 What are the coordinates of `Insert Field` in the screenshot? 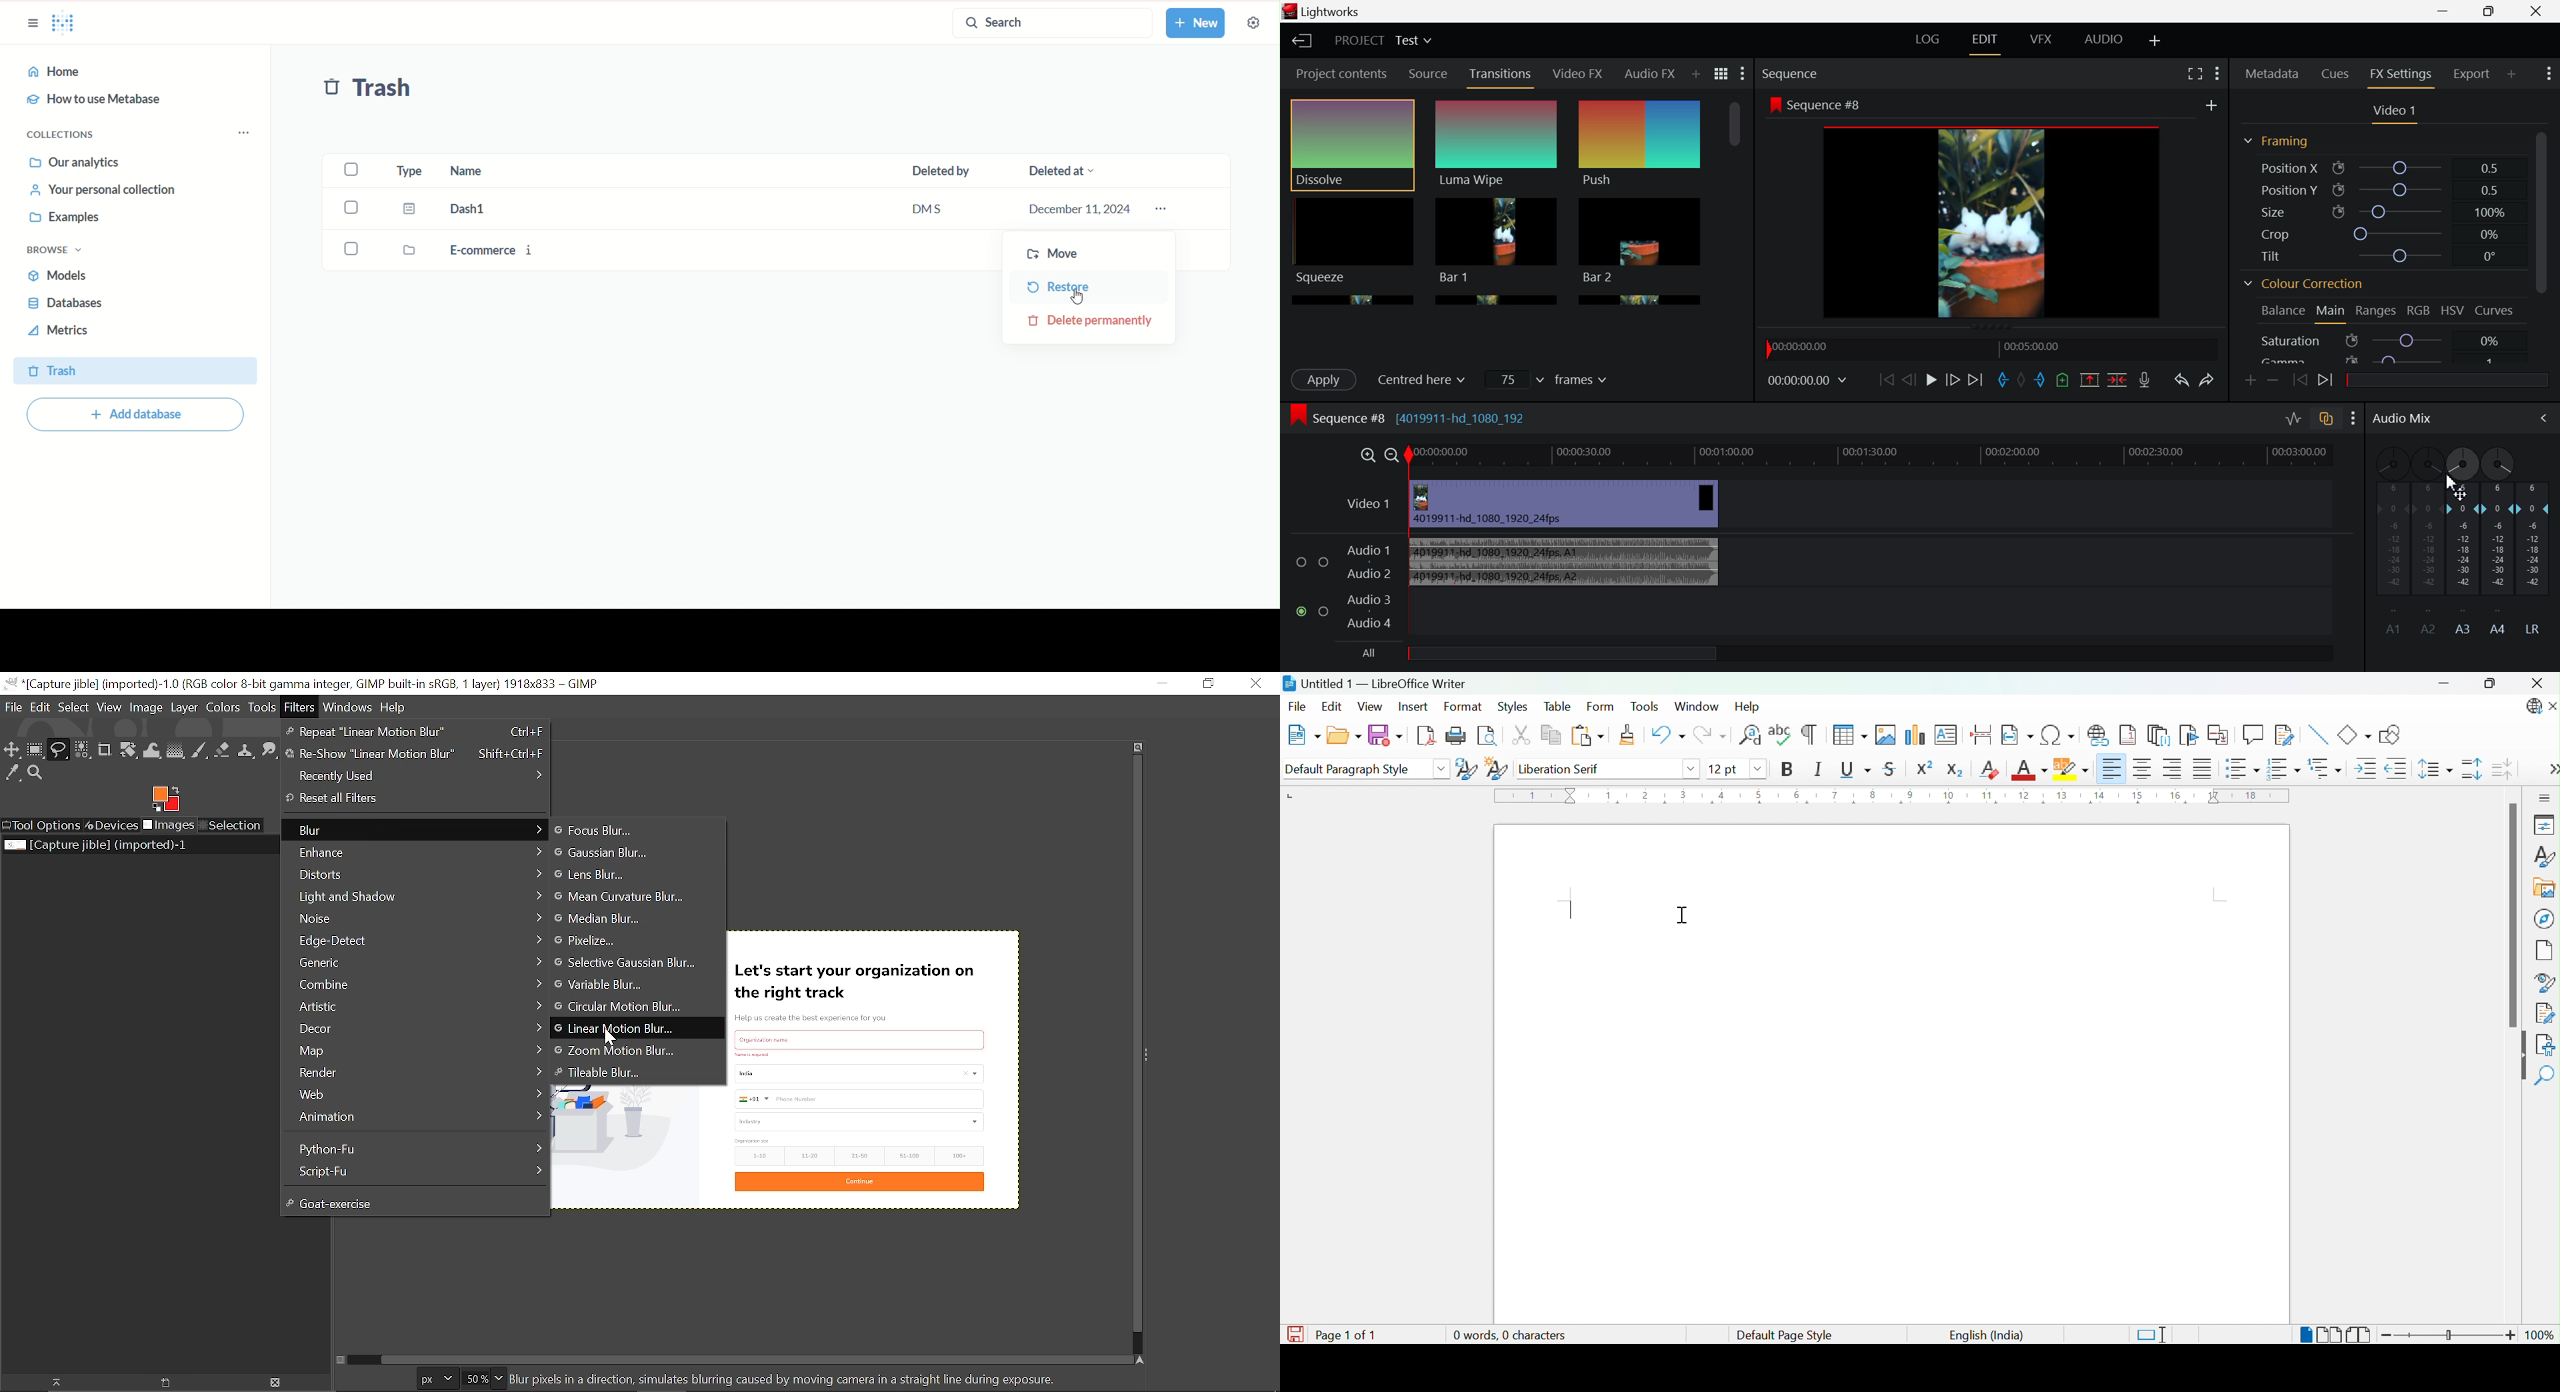 It's located at (2015, 733).